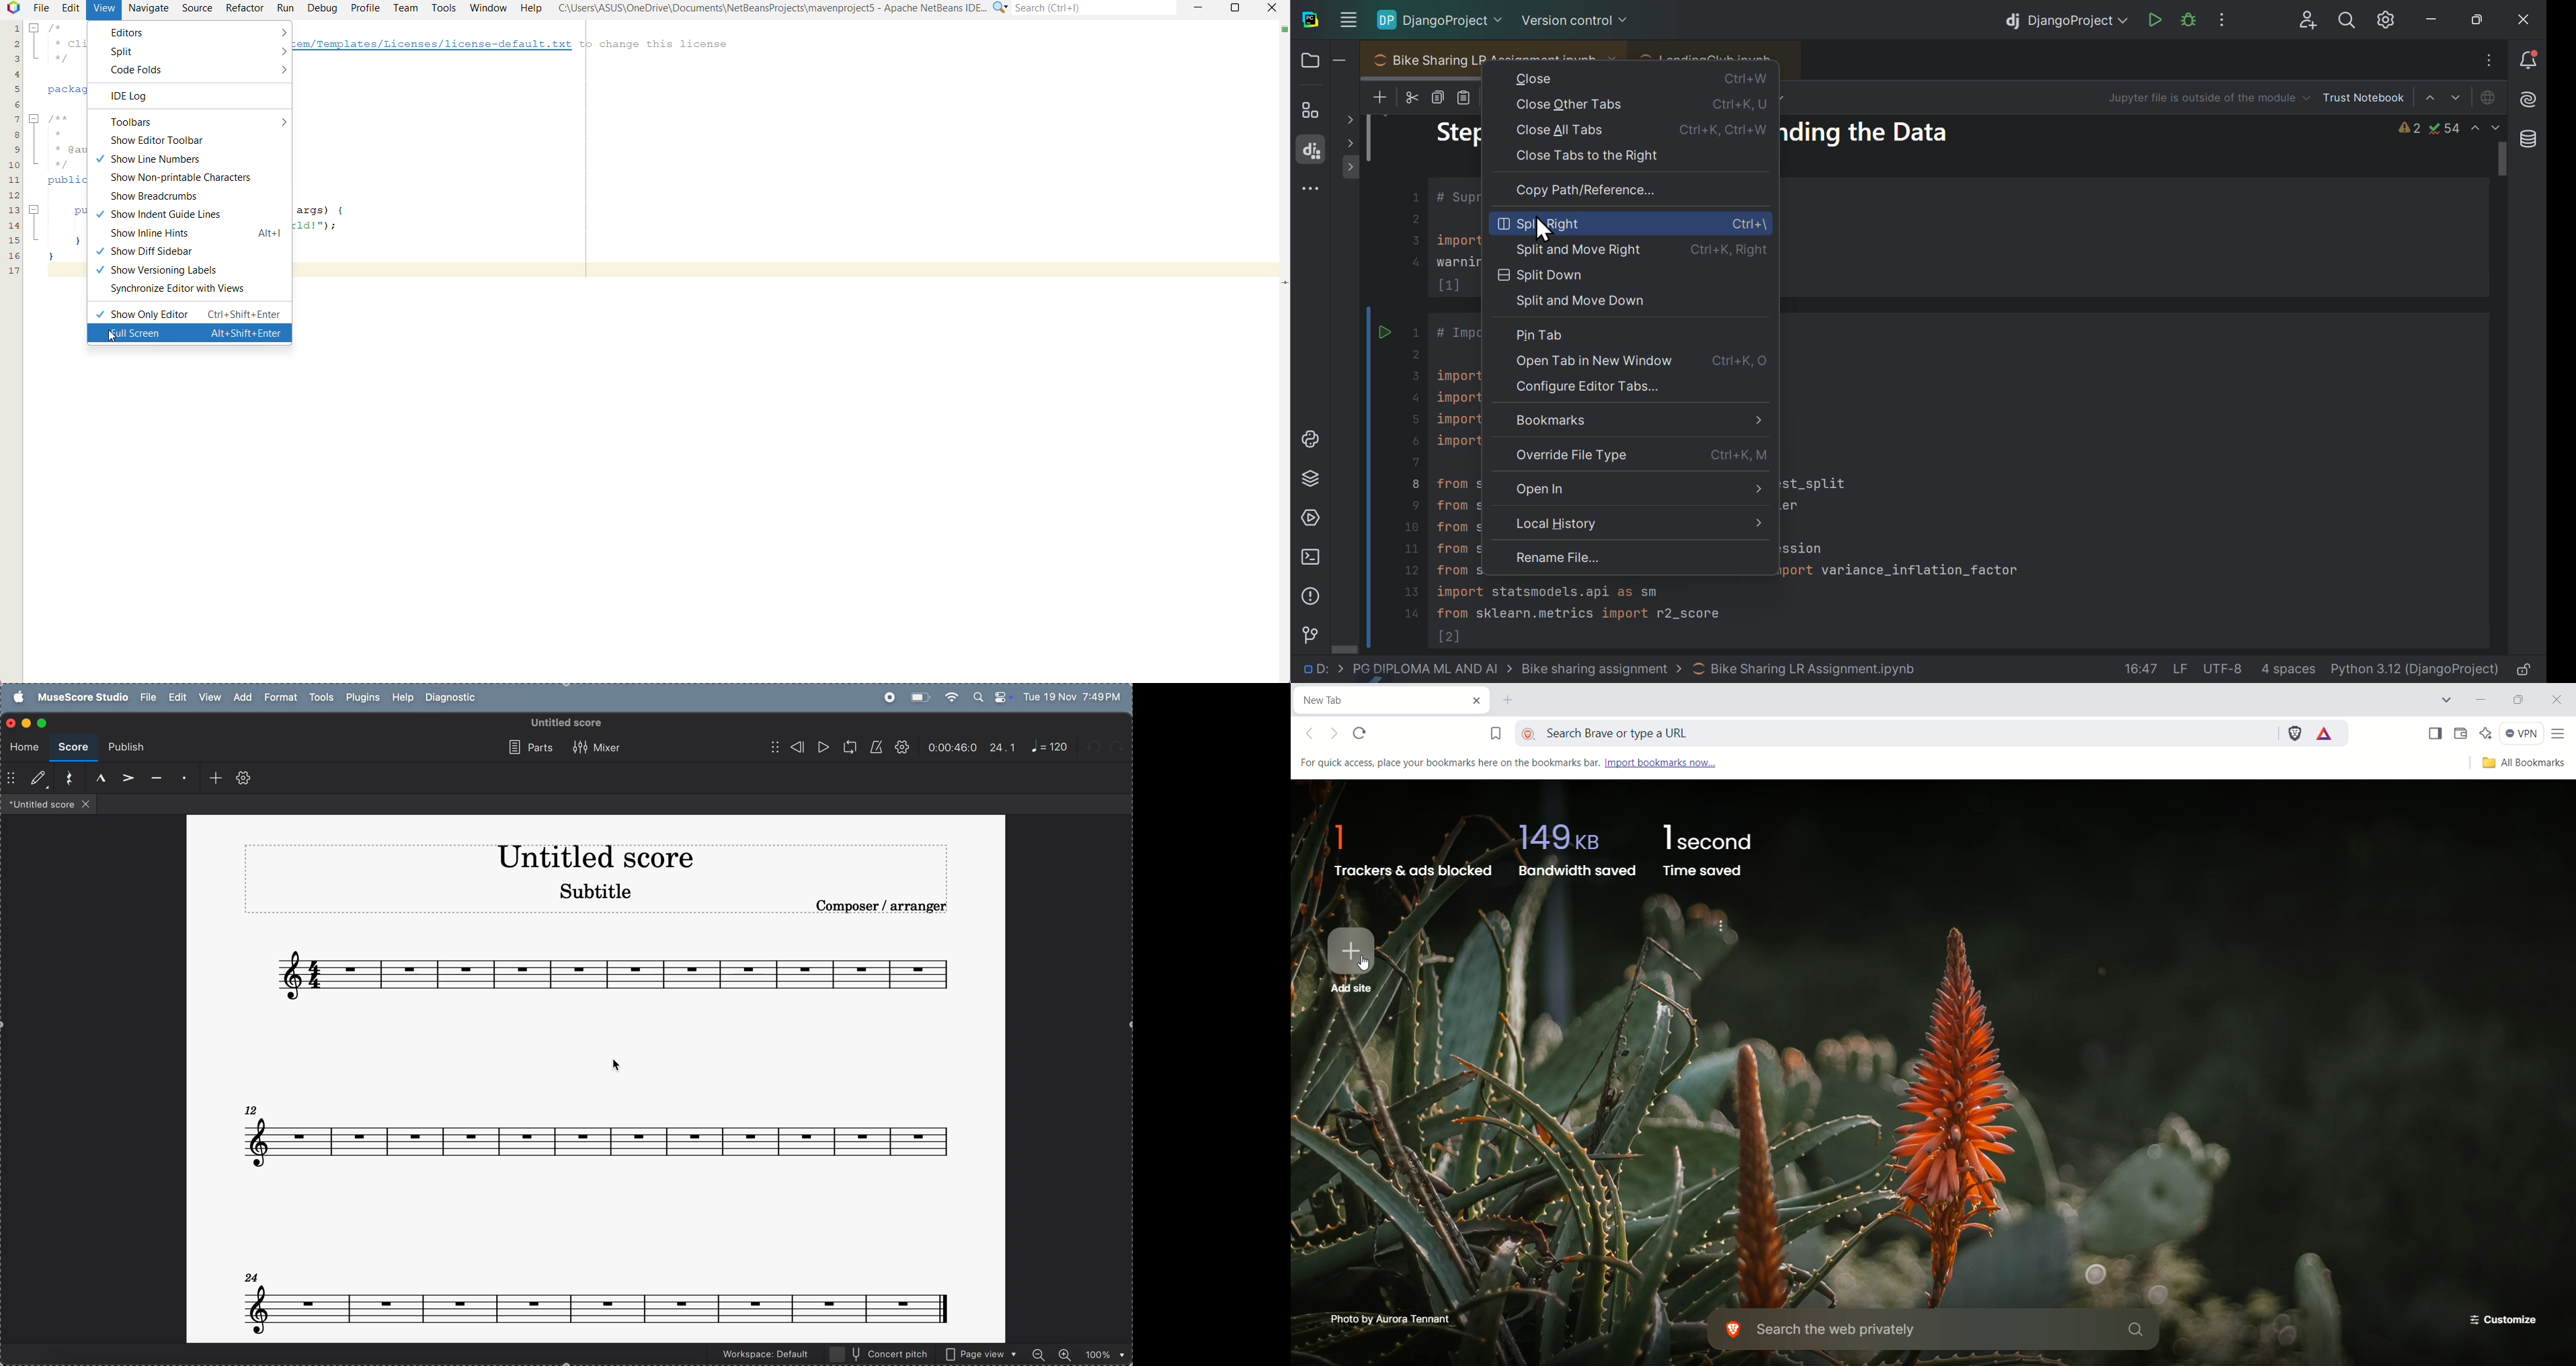 This screenshot has height=1372, width=2576. I want to click on Rename file, so click(1583, 557).